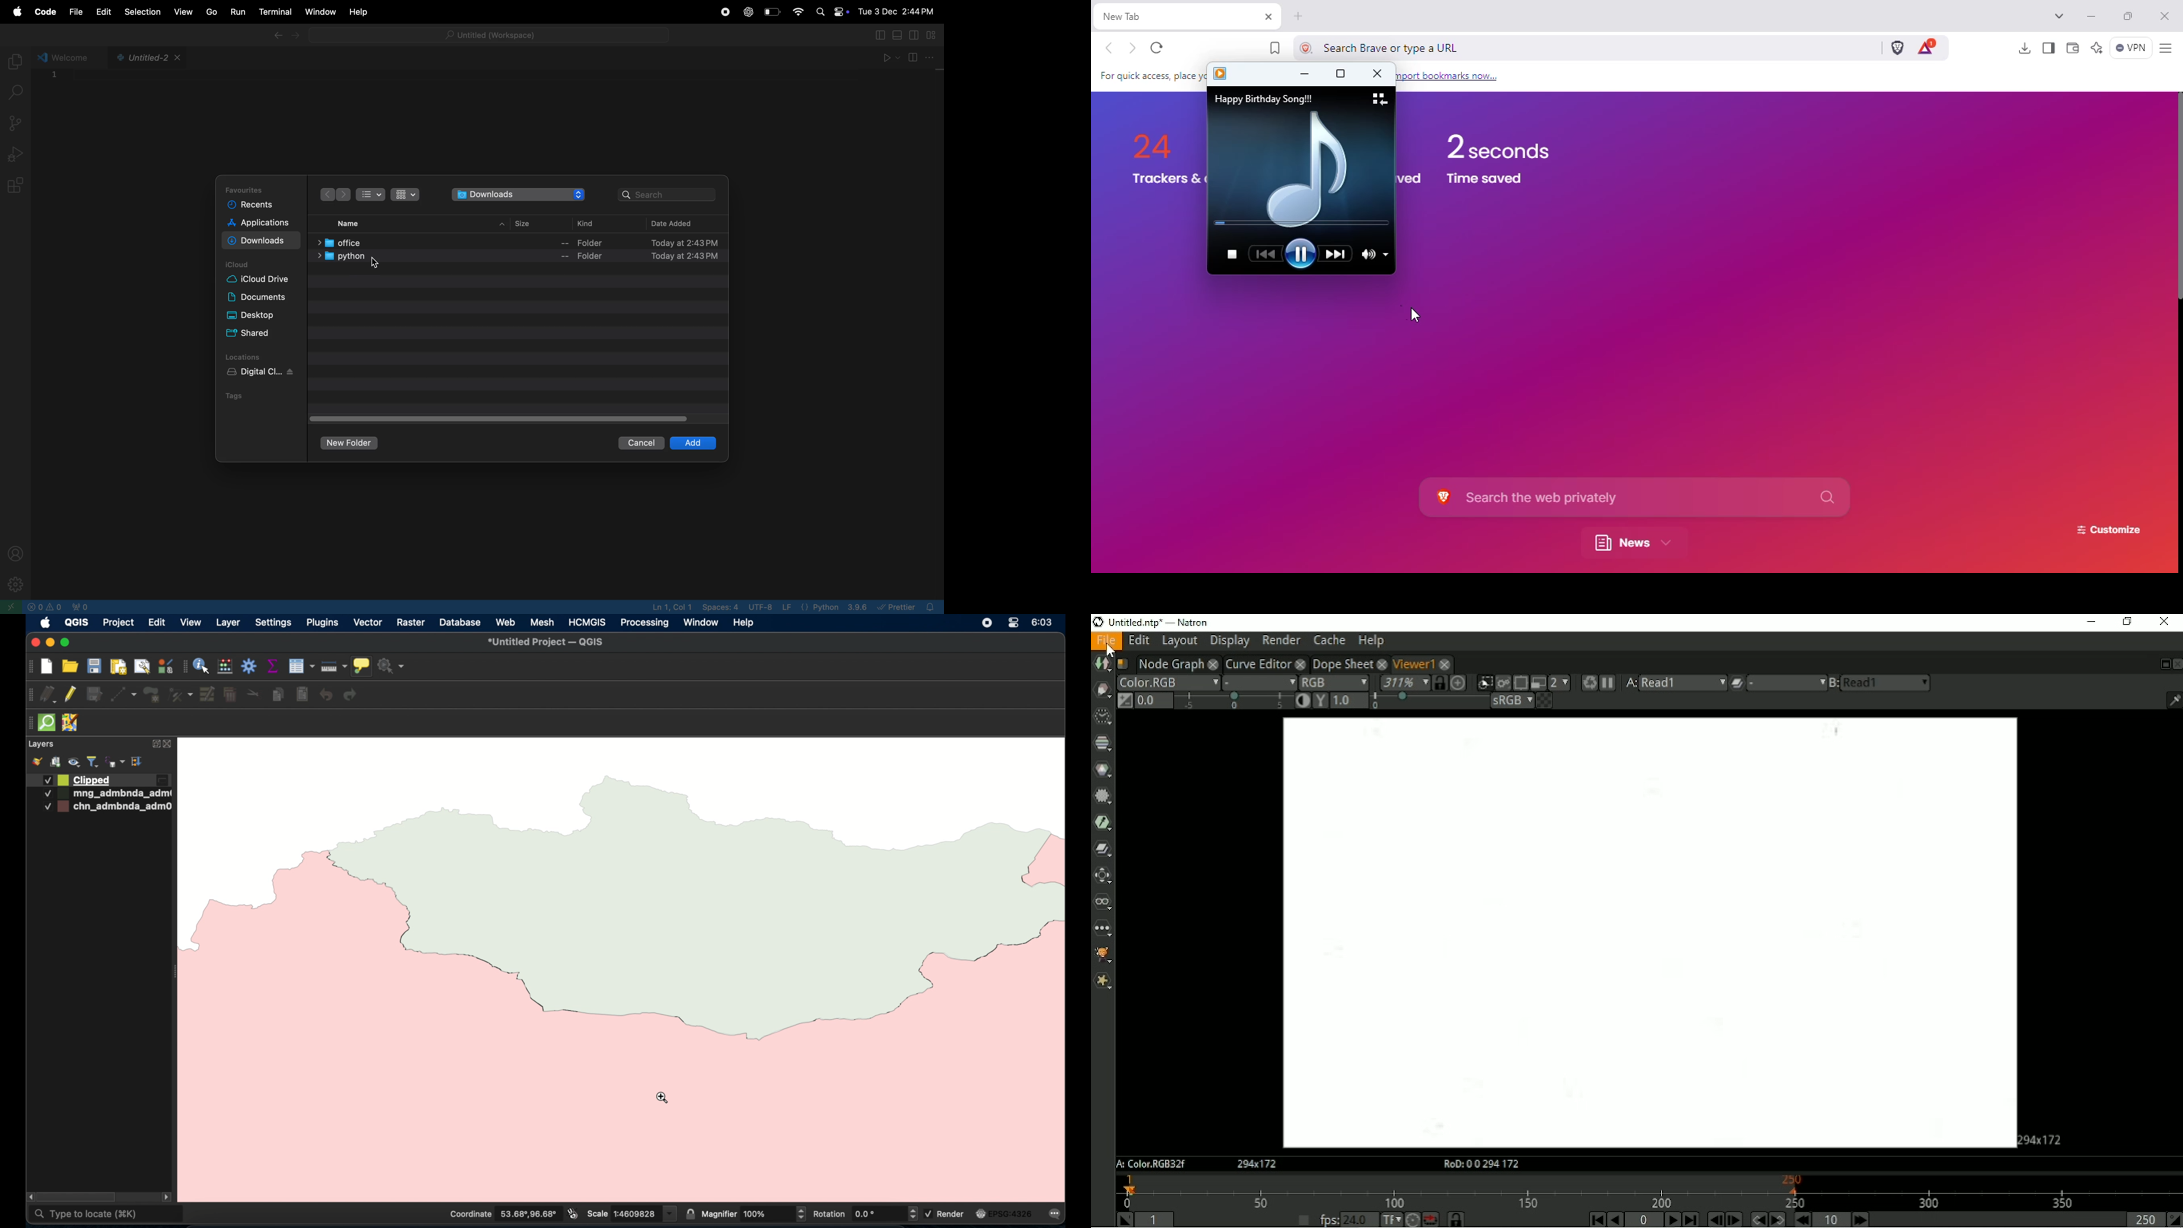 The width and height of the screenshot is (2184, 1232). Describe the element at coordinates (406, 196) in the screenshot. I see `icon view` at that location.